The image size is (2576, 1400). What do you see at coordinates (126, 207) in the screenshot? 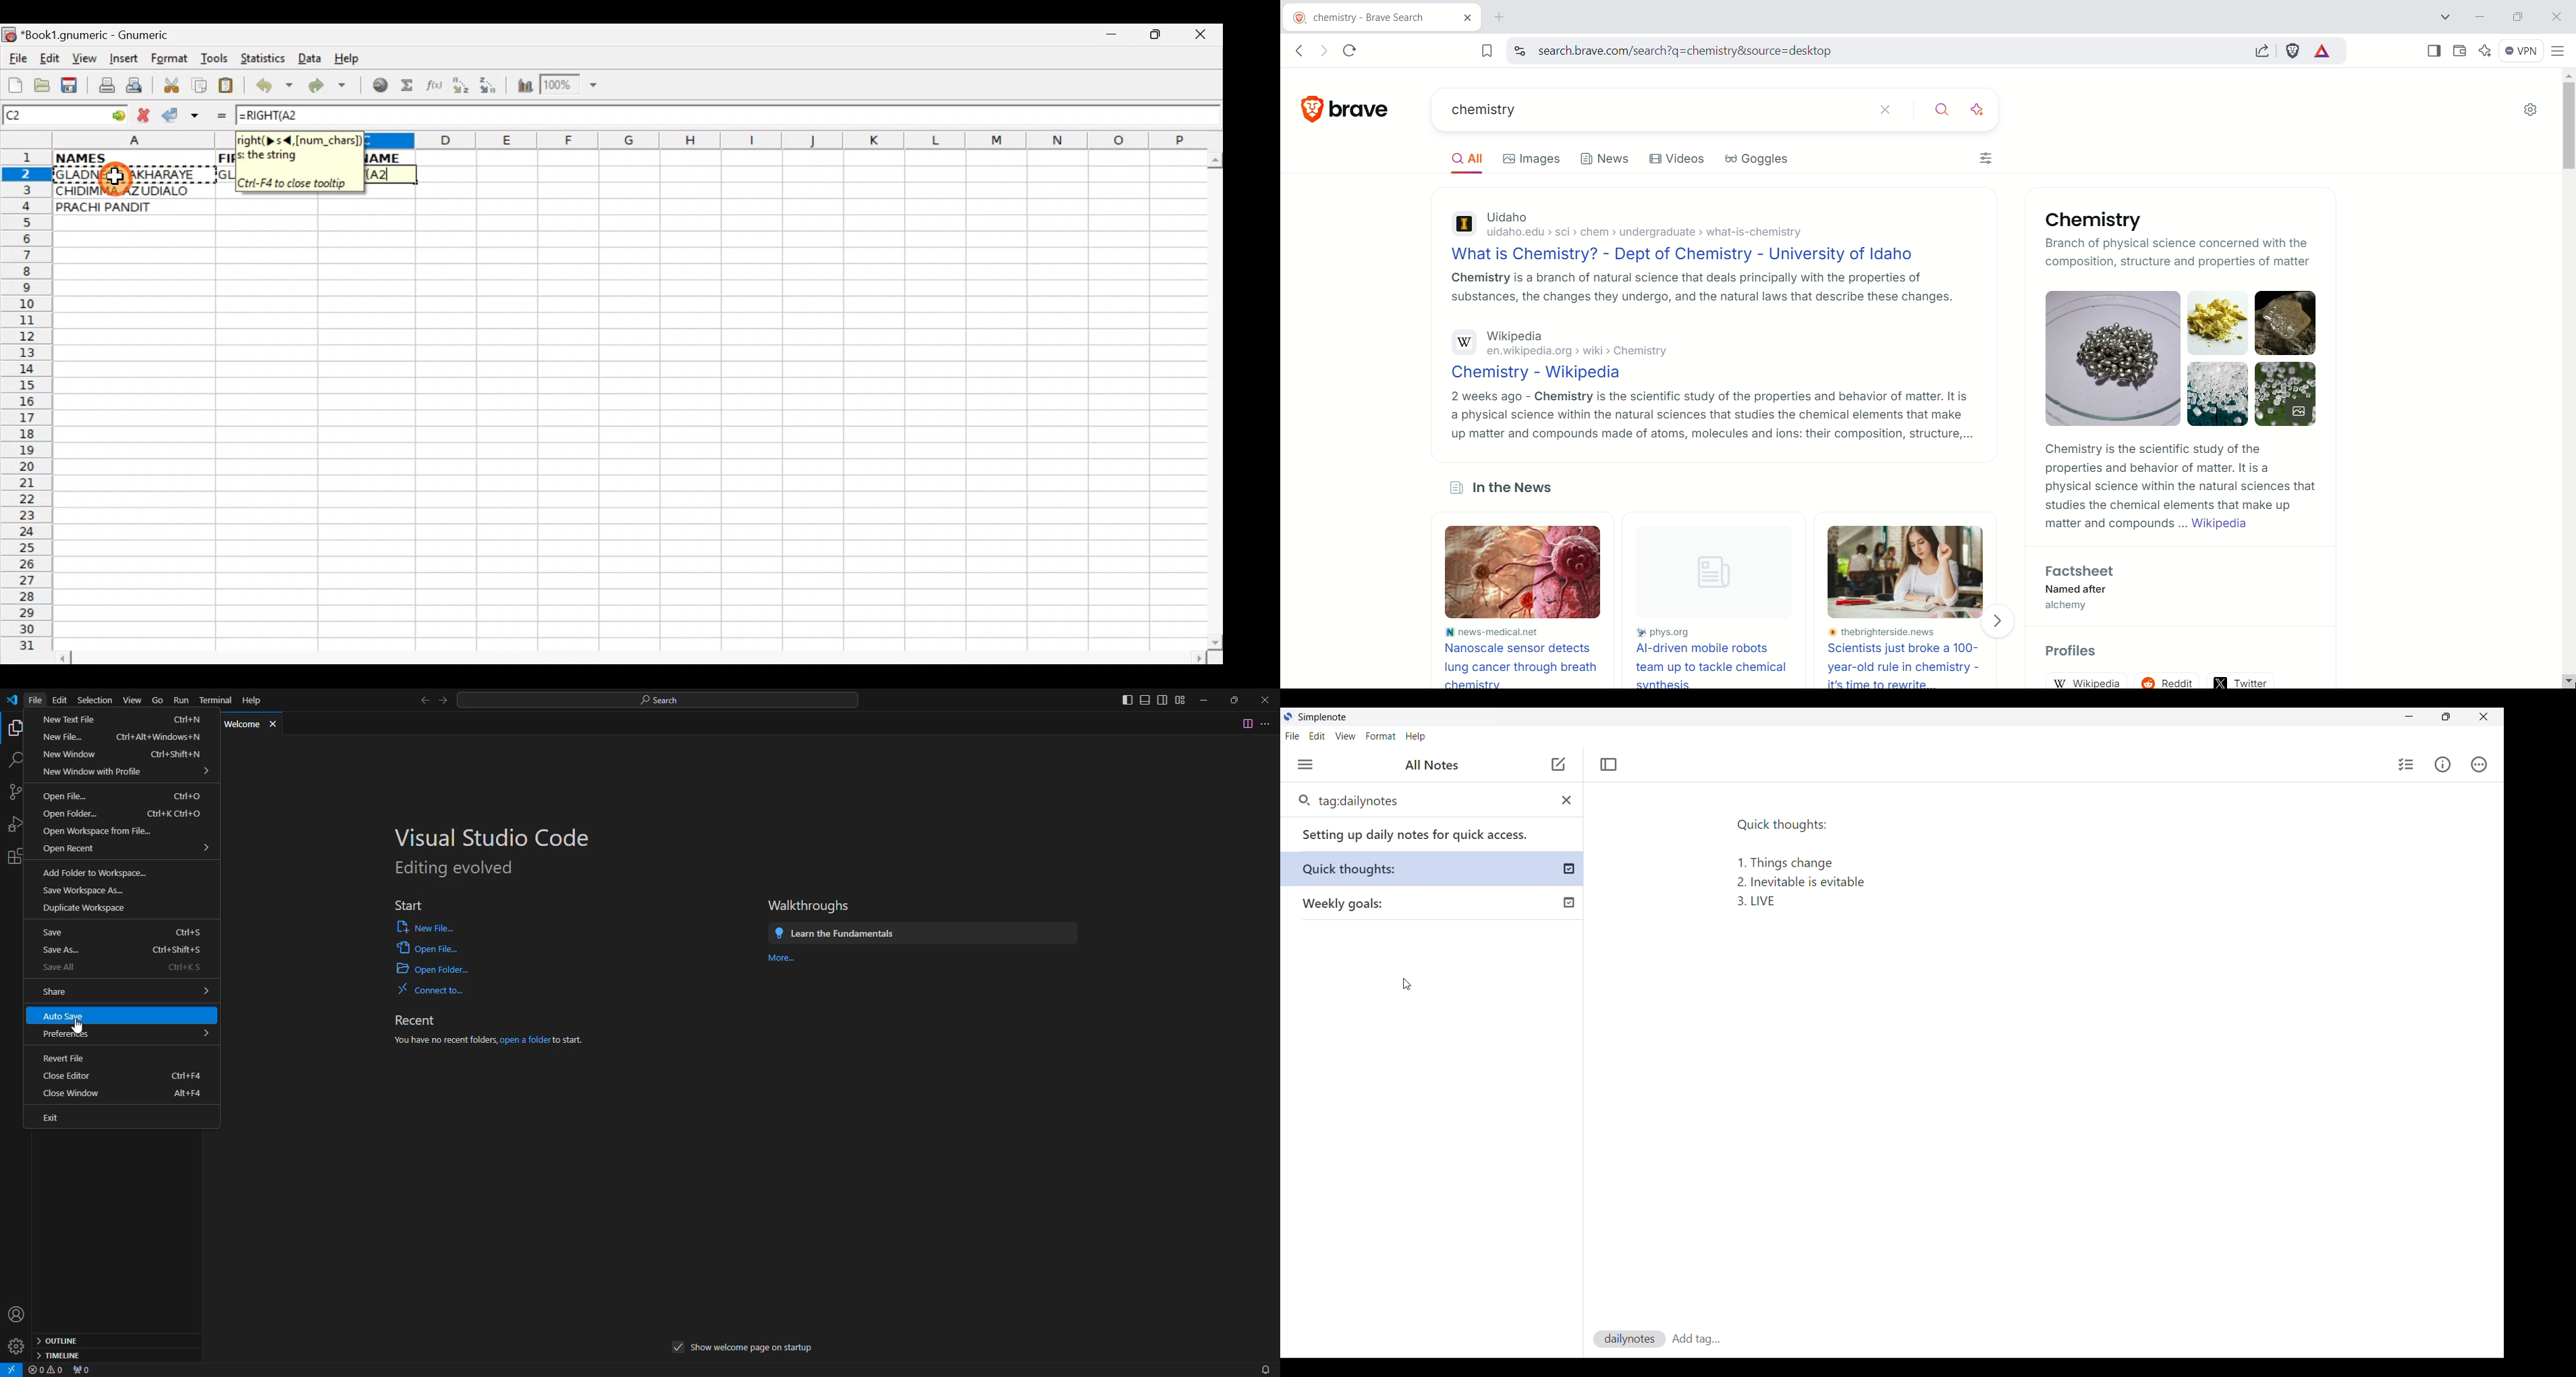
I see `PRACHI PANDIT` at bounding box center [126, 207].